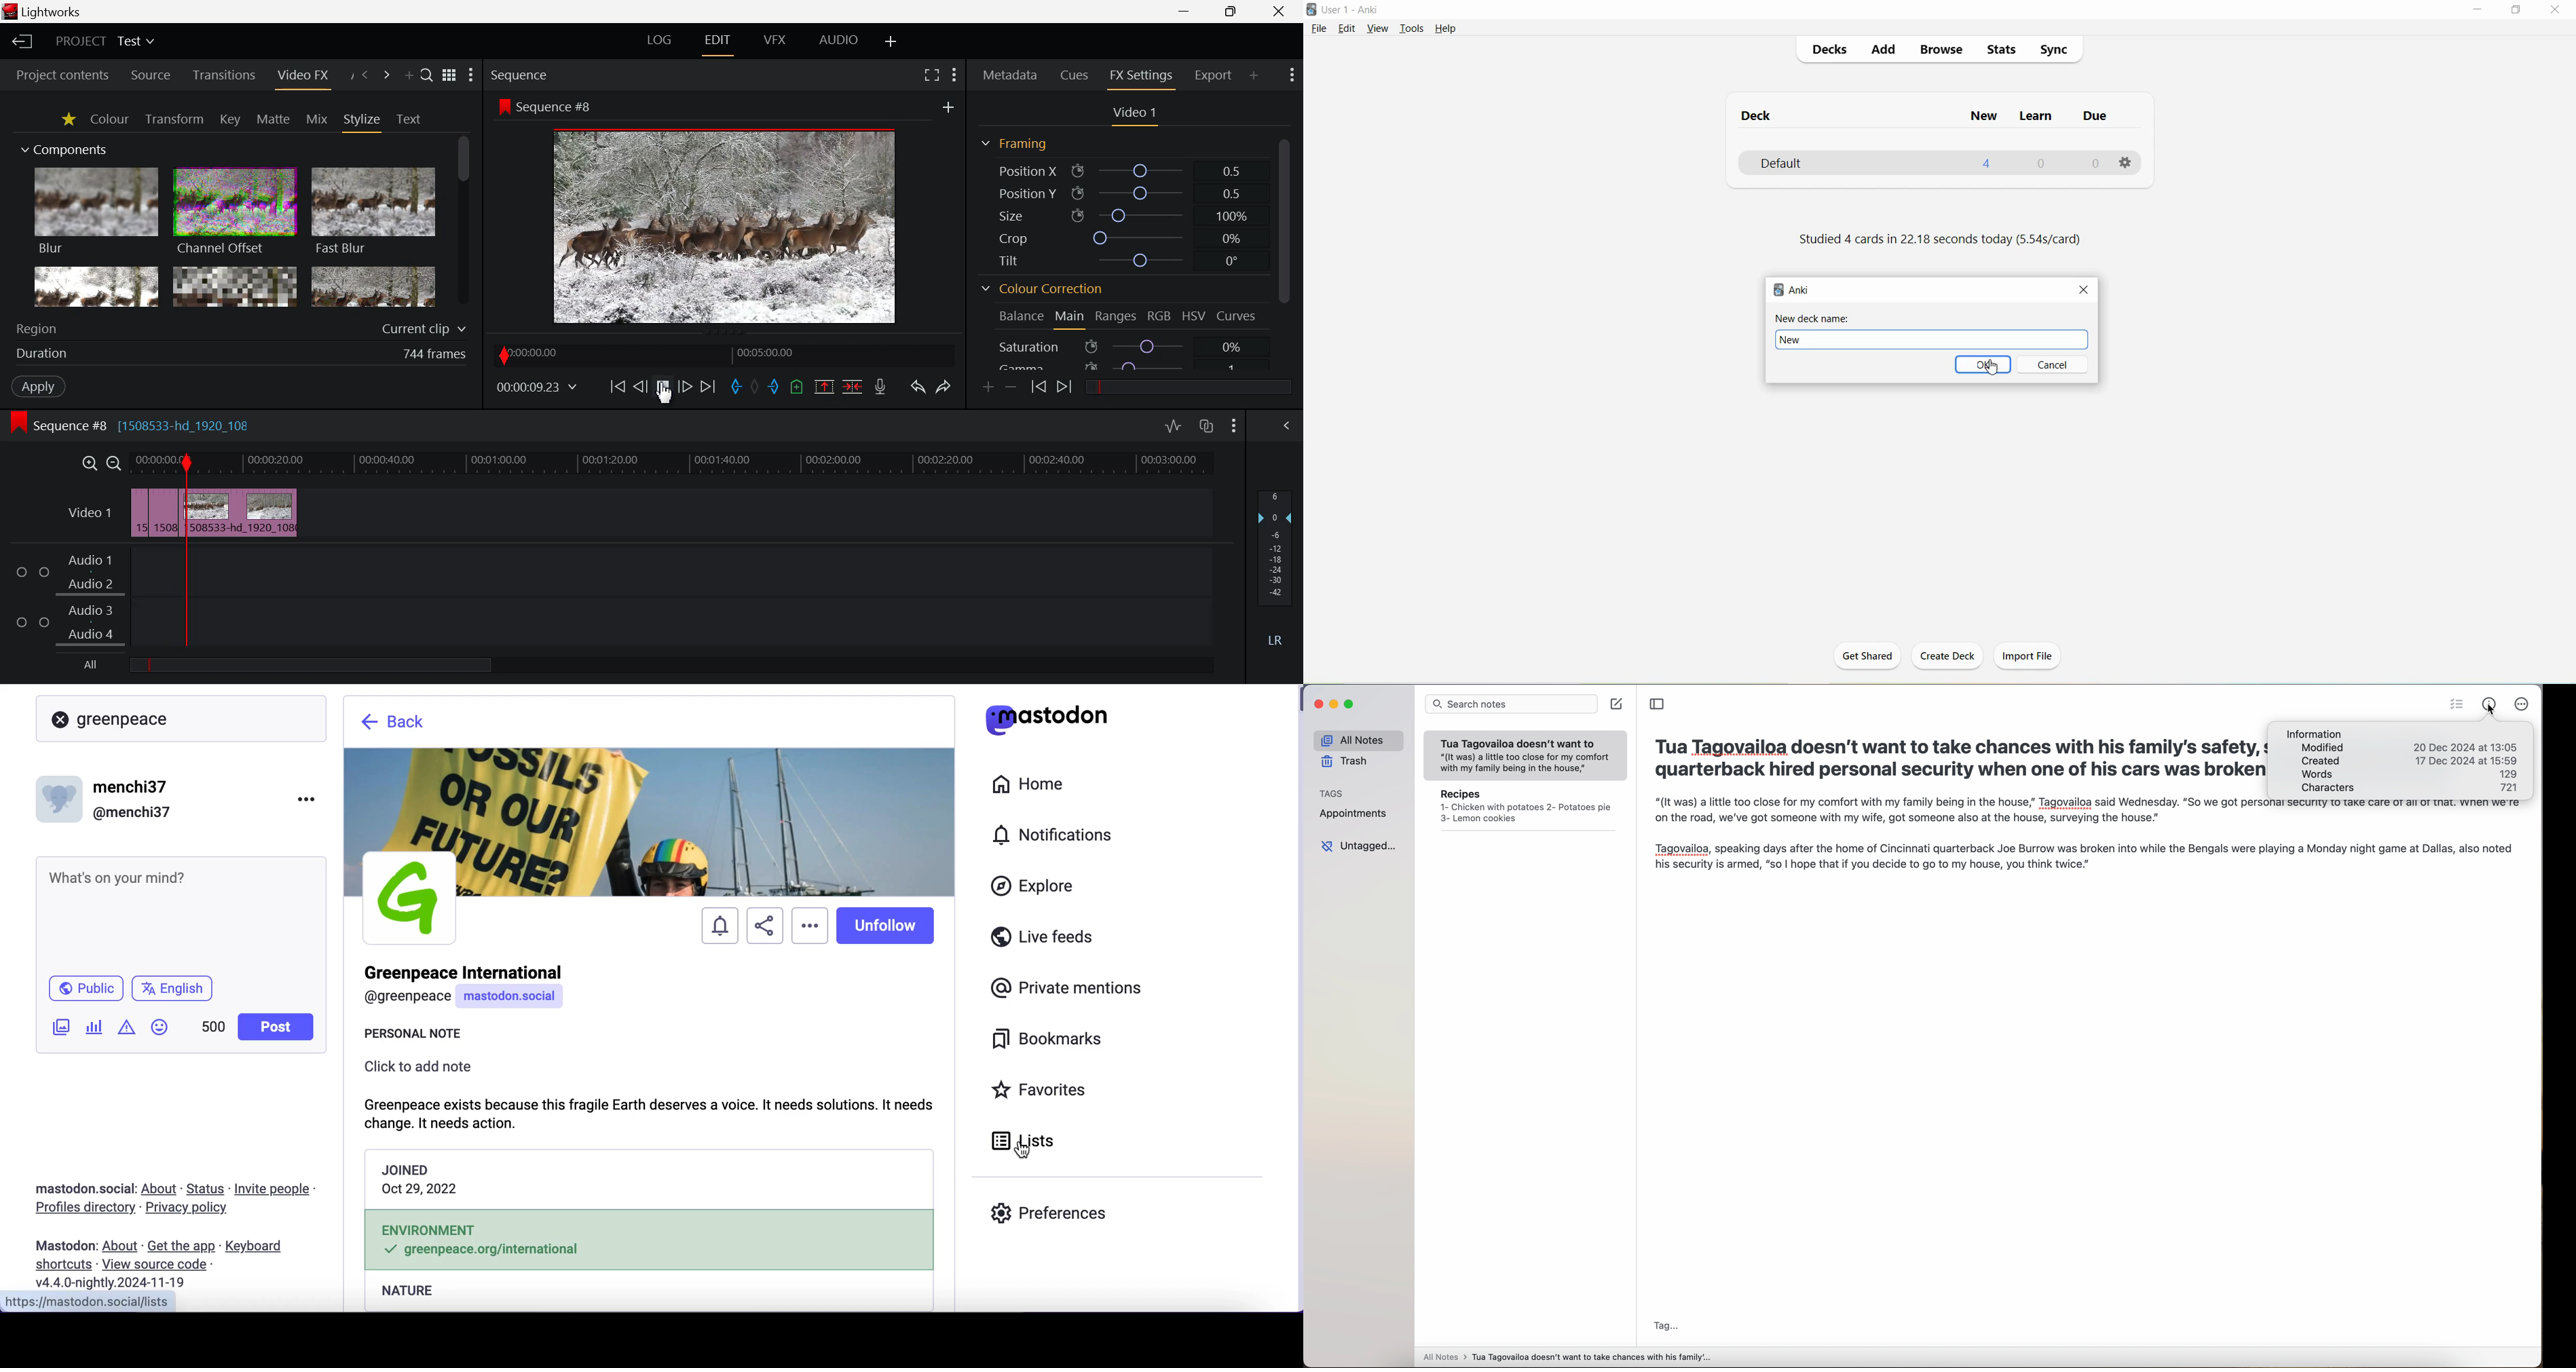 This screenshot has height=1372, width=2576. What do you see at coordinates (180, 1246) in the screenshot?
I see `get the app` at bounding box center [180, 1246].